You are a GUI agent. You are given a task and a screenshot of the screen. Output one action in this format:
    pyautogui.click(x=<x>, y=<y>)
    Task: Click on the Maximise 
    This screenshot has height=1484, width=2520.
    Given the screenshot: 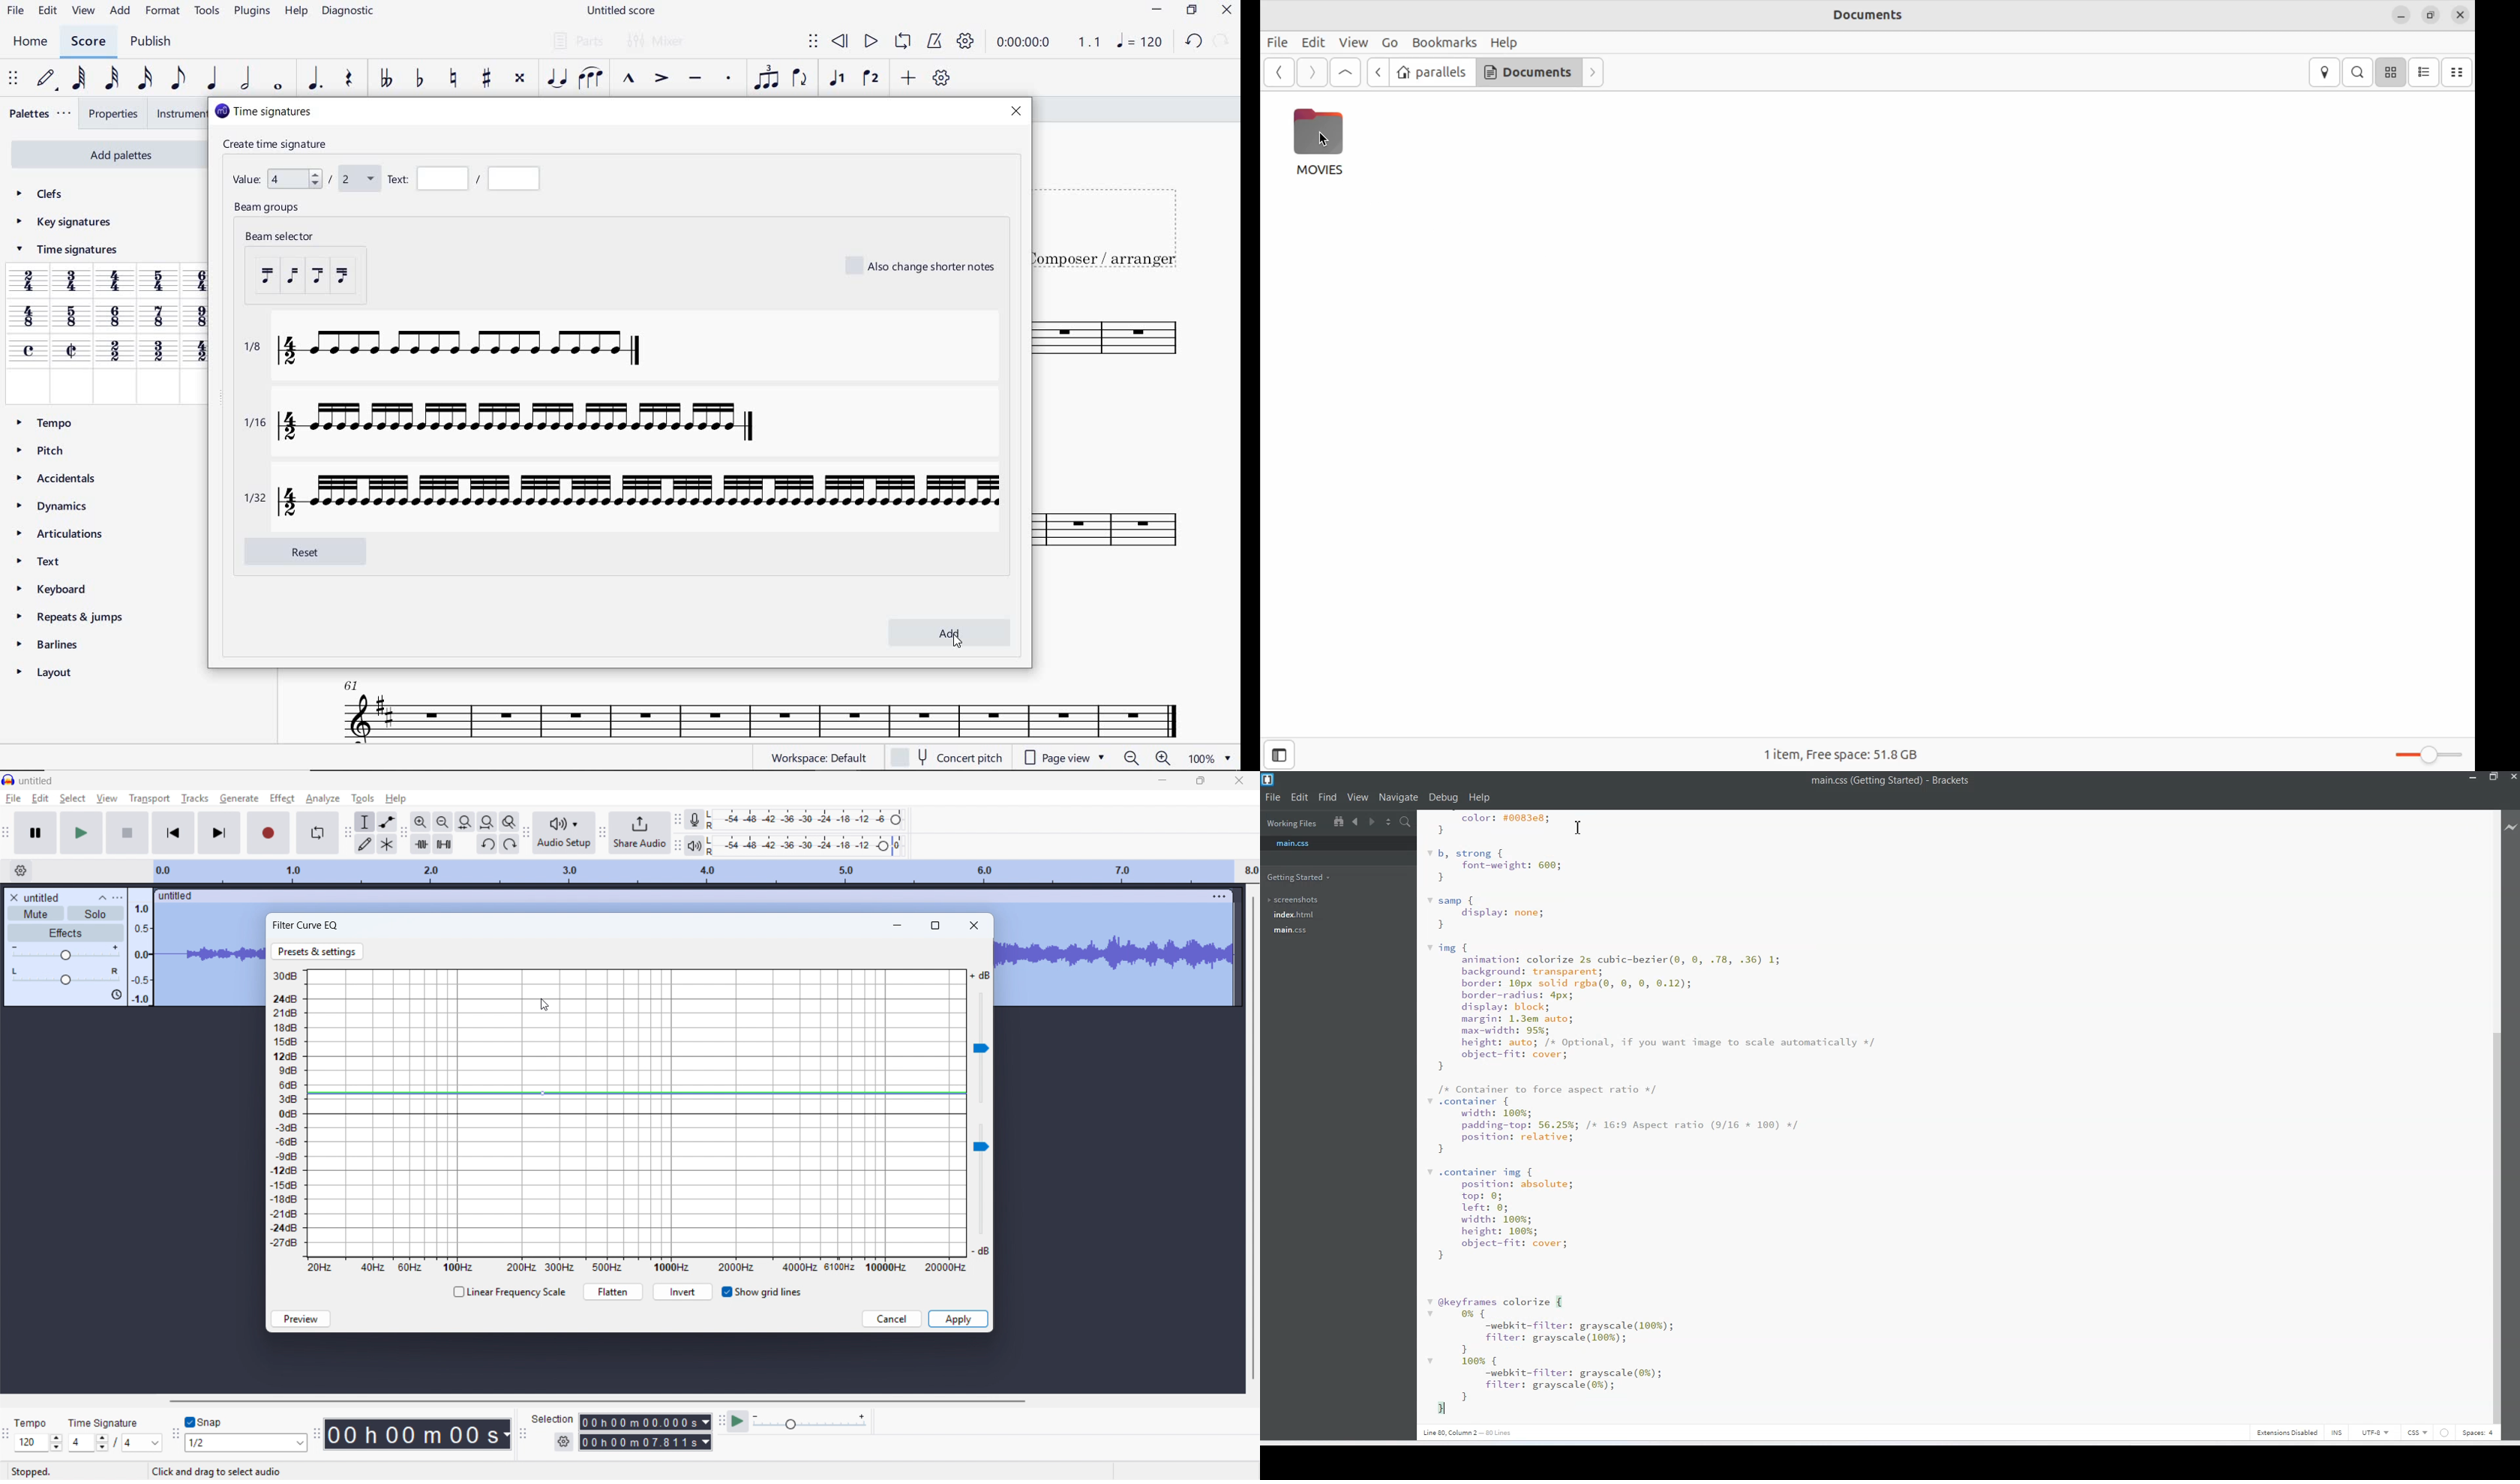 What is the action you would take?
    pyautogui.click(x=1200, y=781)
    